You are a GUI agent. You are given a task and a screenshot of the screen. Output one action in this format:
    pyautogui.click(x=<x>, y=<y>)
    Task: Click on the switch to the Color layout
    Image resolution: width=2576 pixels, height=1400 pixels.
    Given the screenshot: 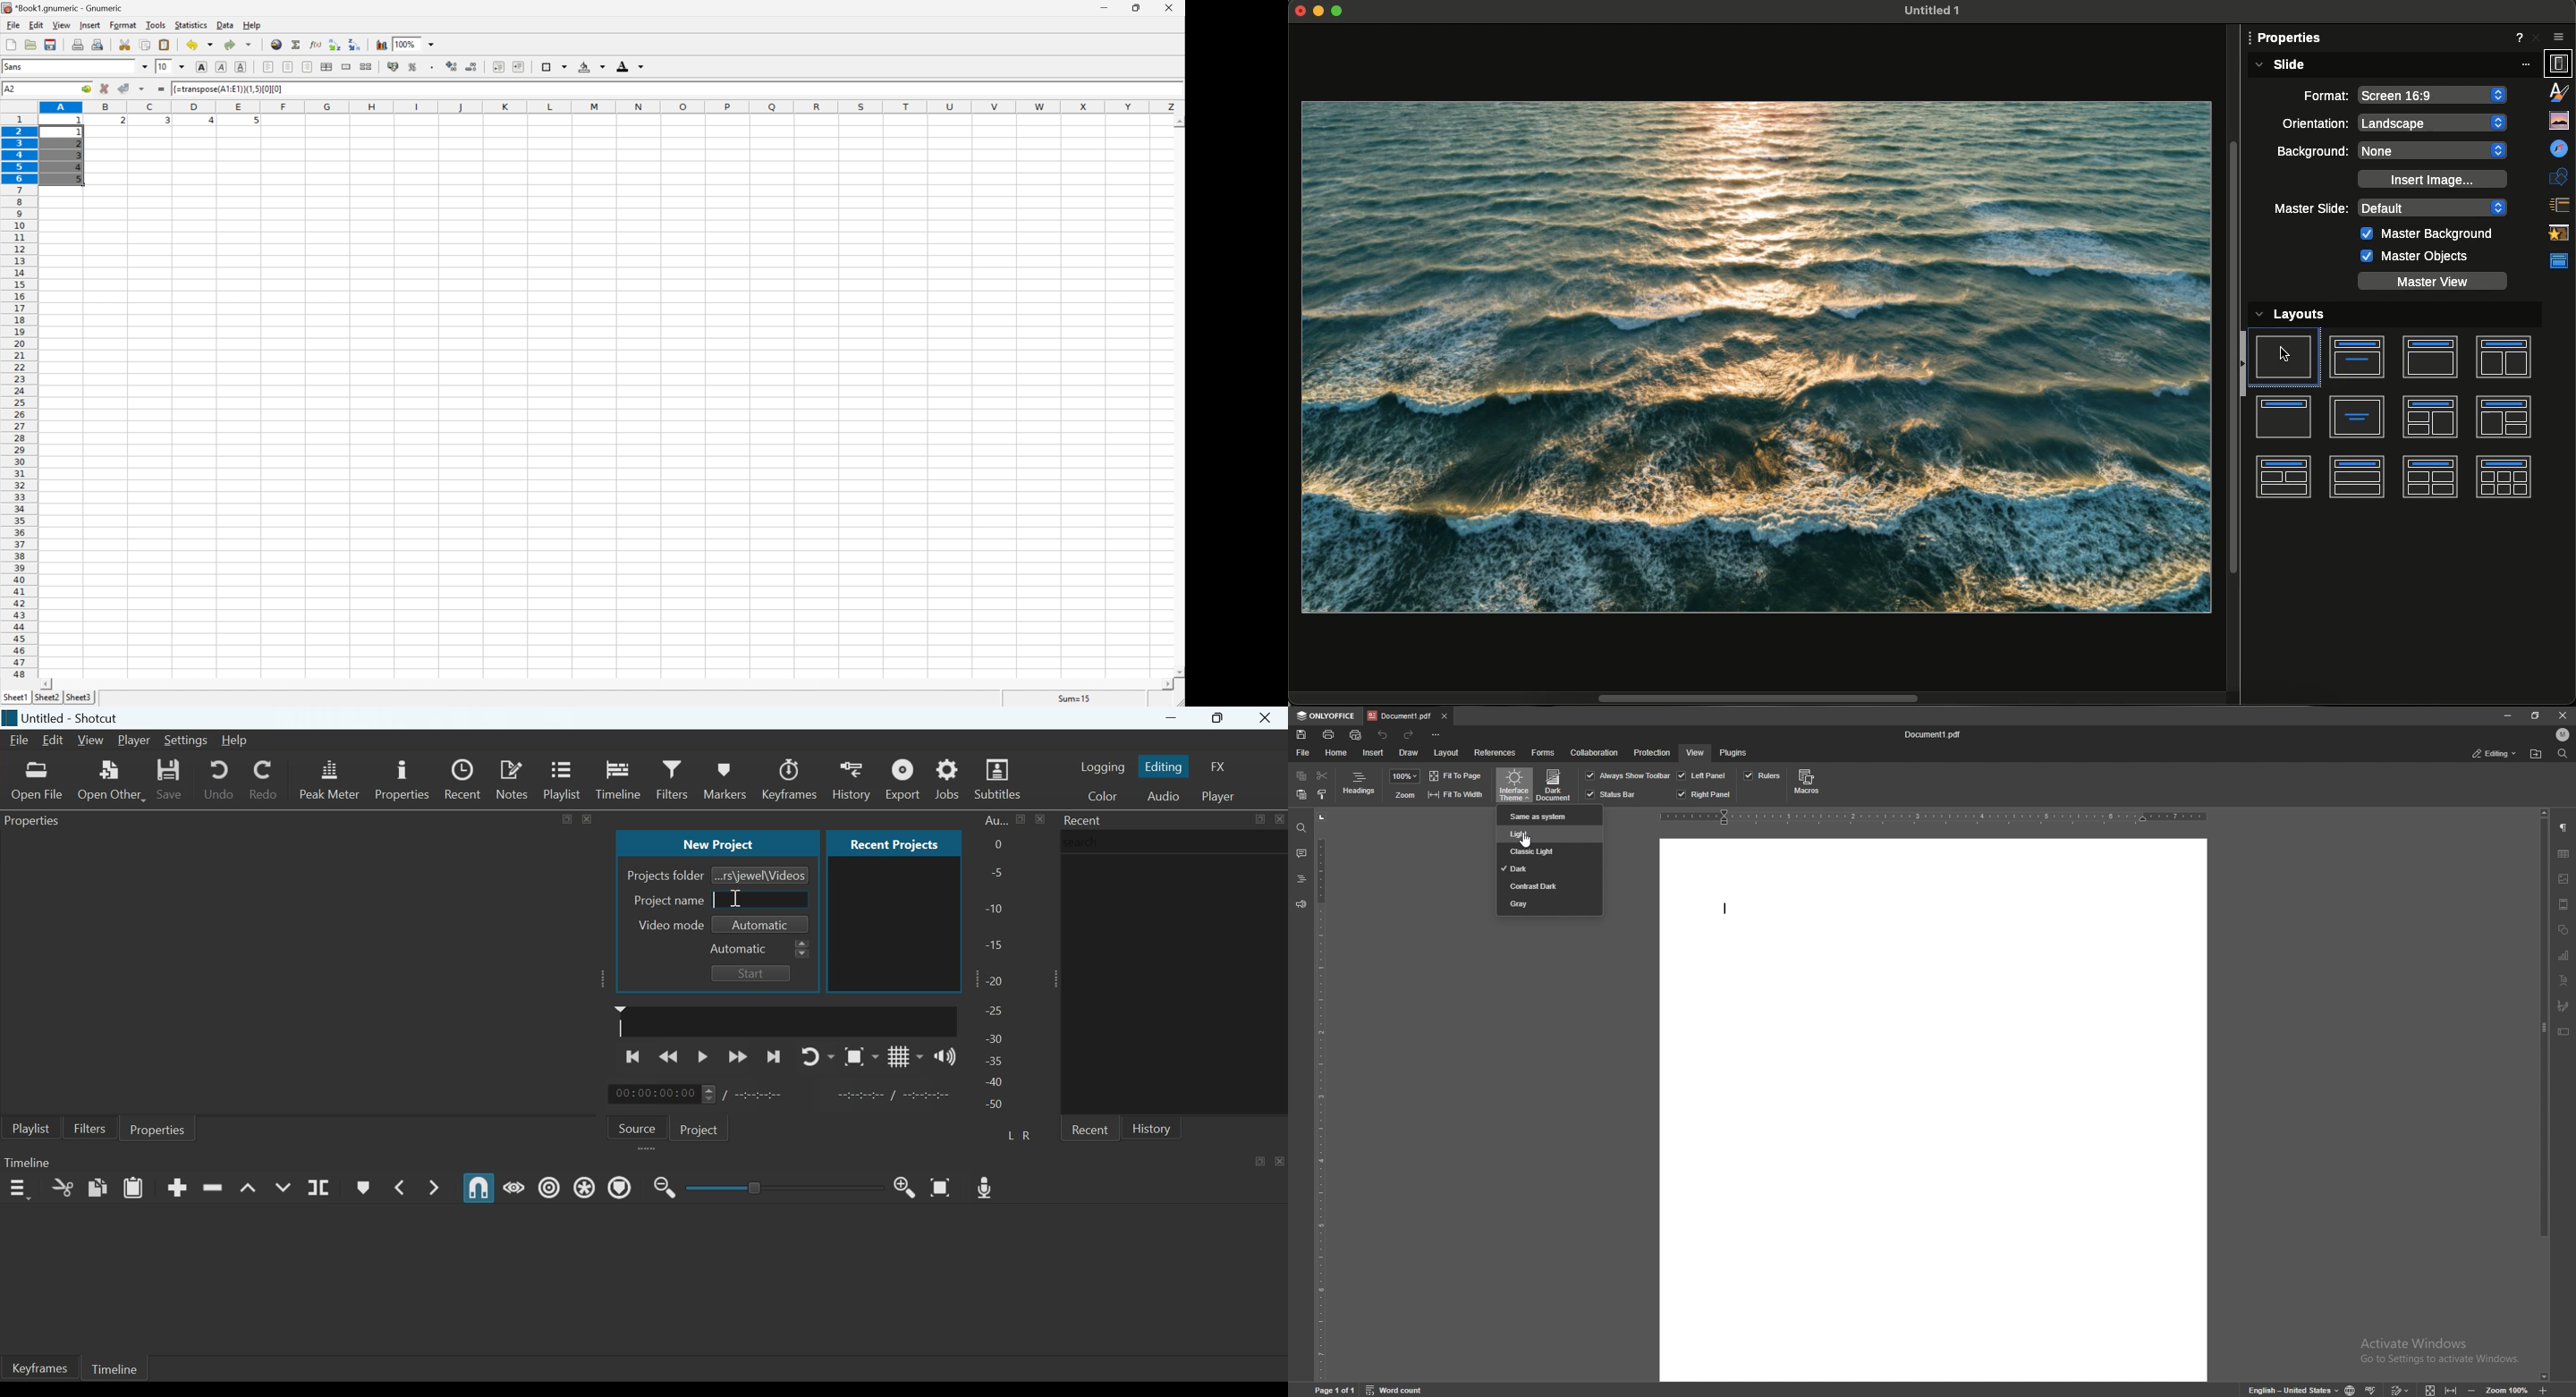 What is the action you would take?
    pyautogui.click(x=1102, y=795)
    